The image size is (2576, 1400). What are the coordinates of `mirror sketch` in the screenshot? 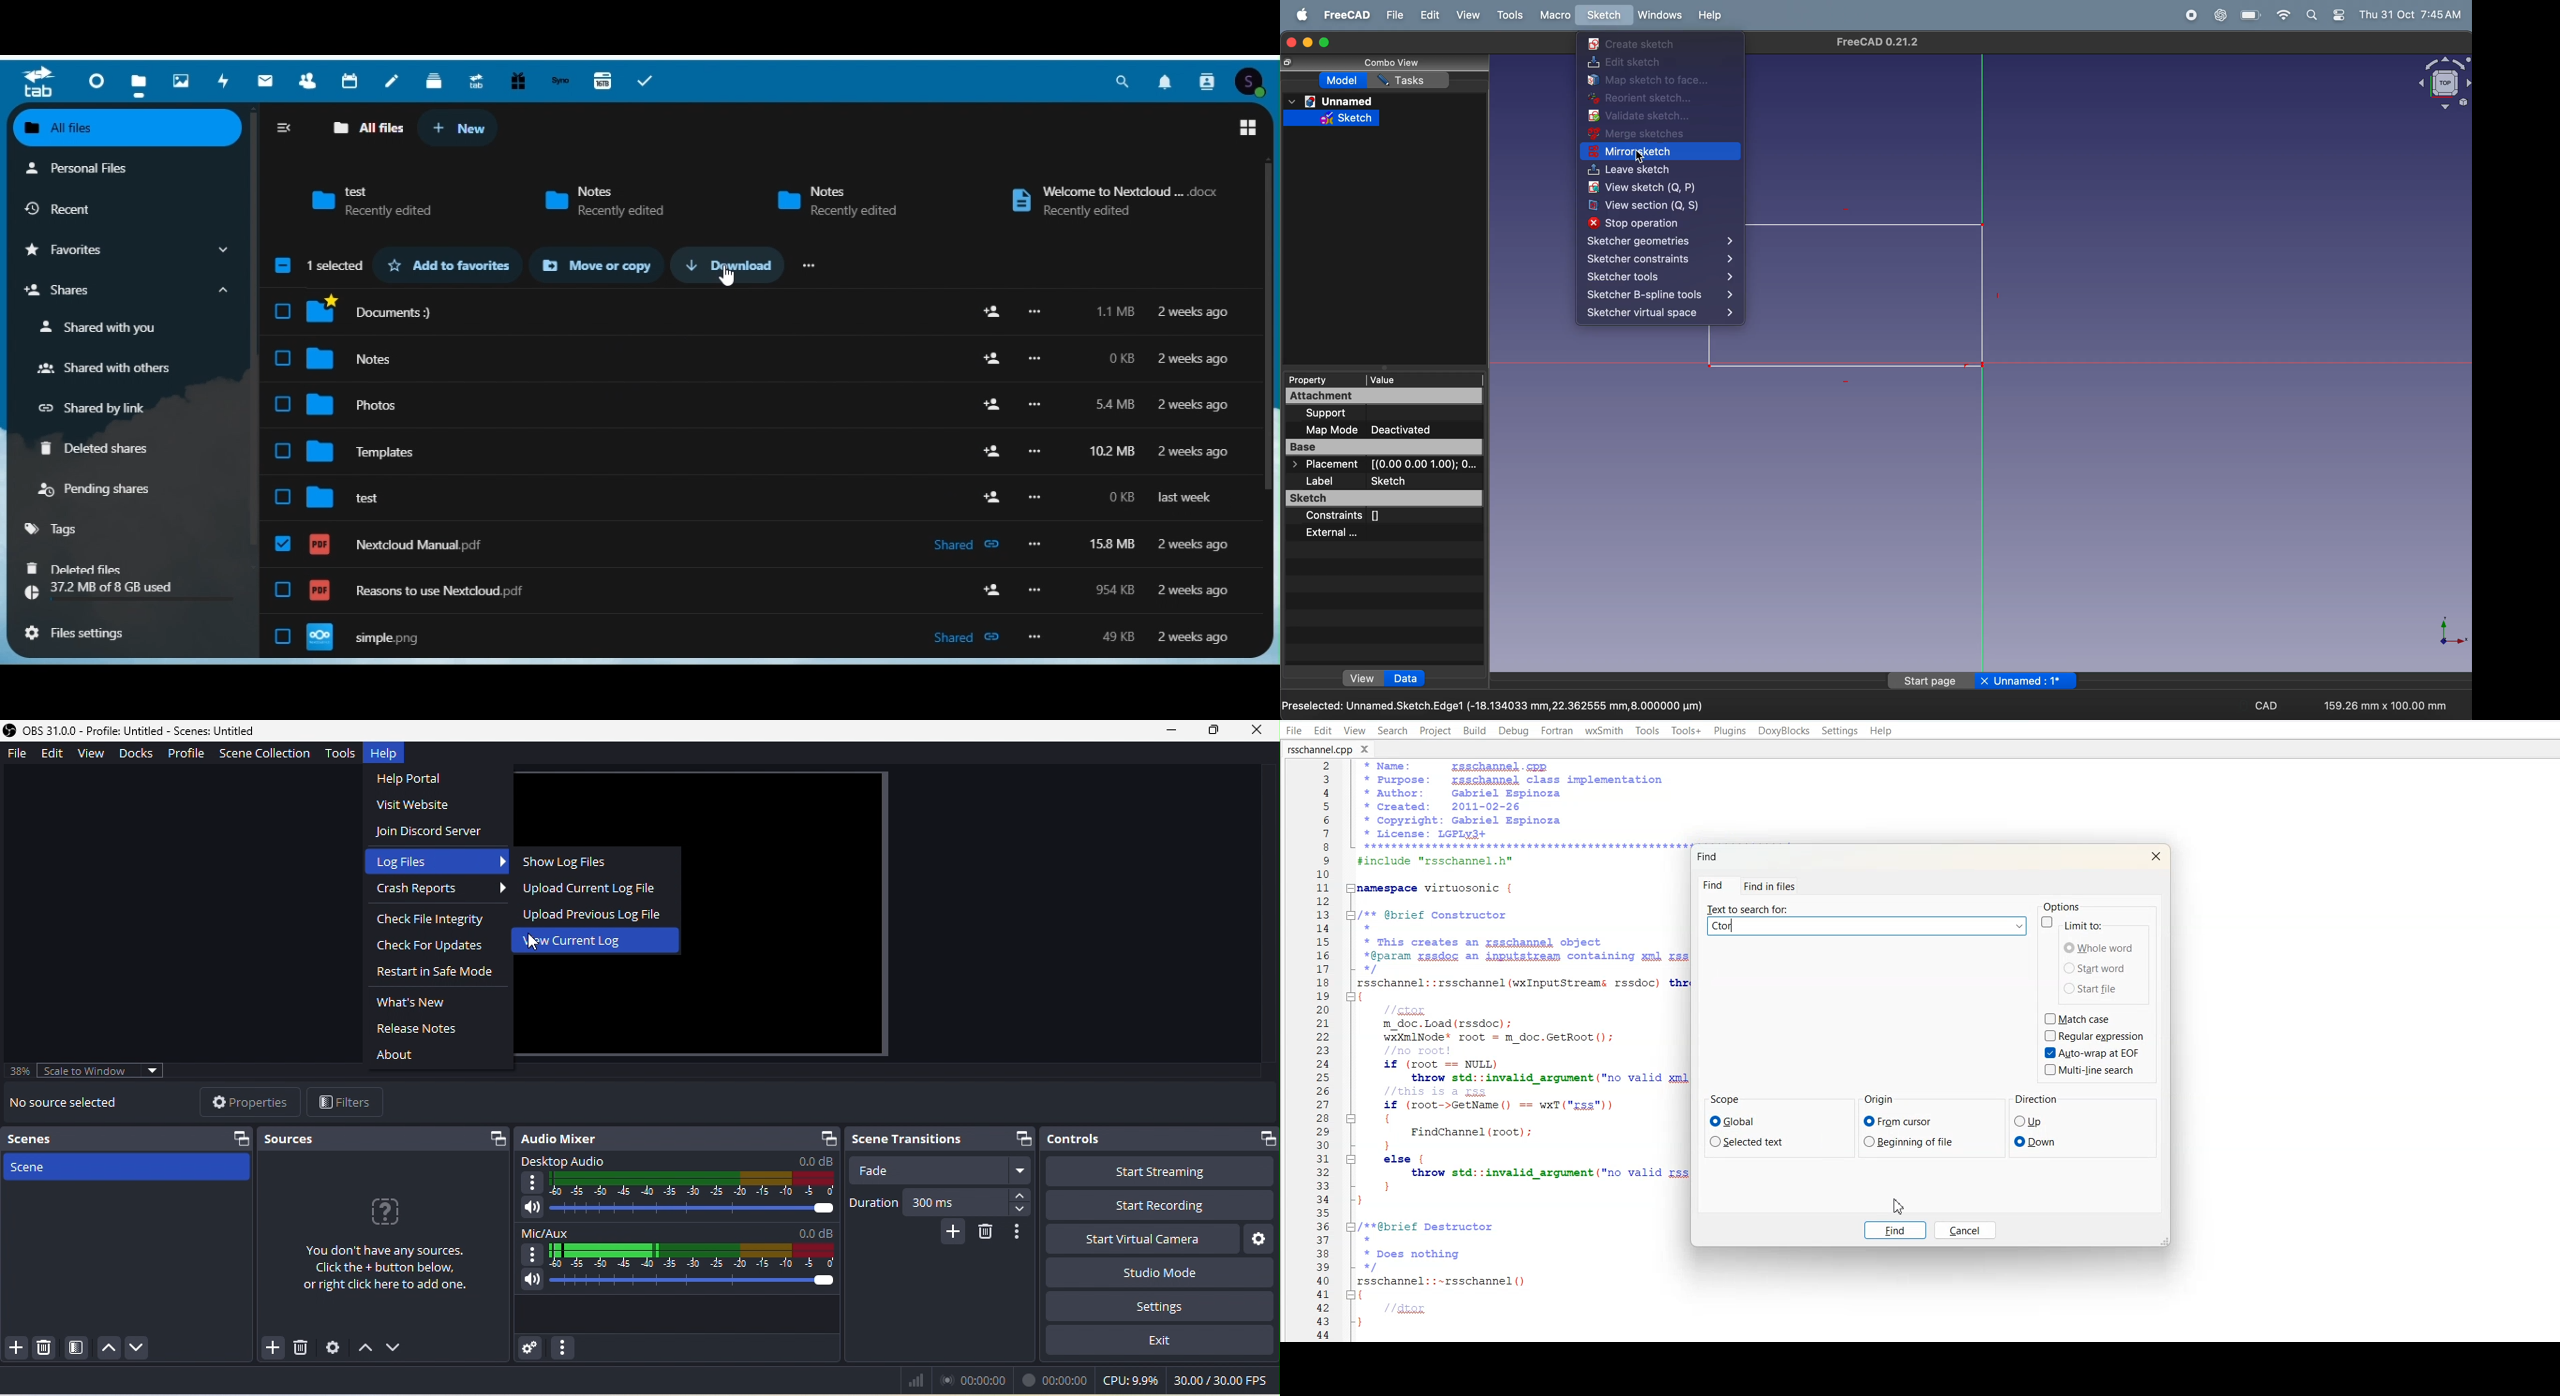 It's located at (1647, 152).